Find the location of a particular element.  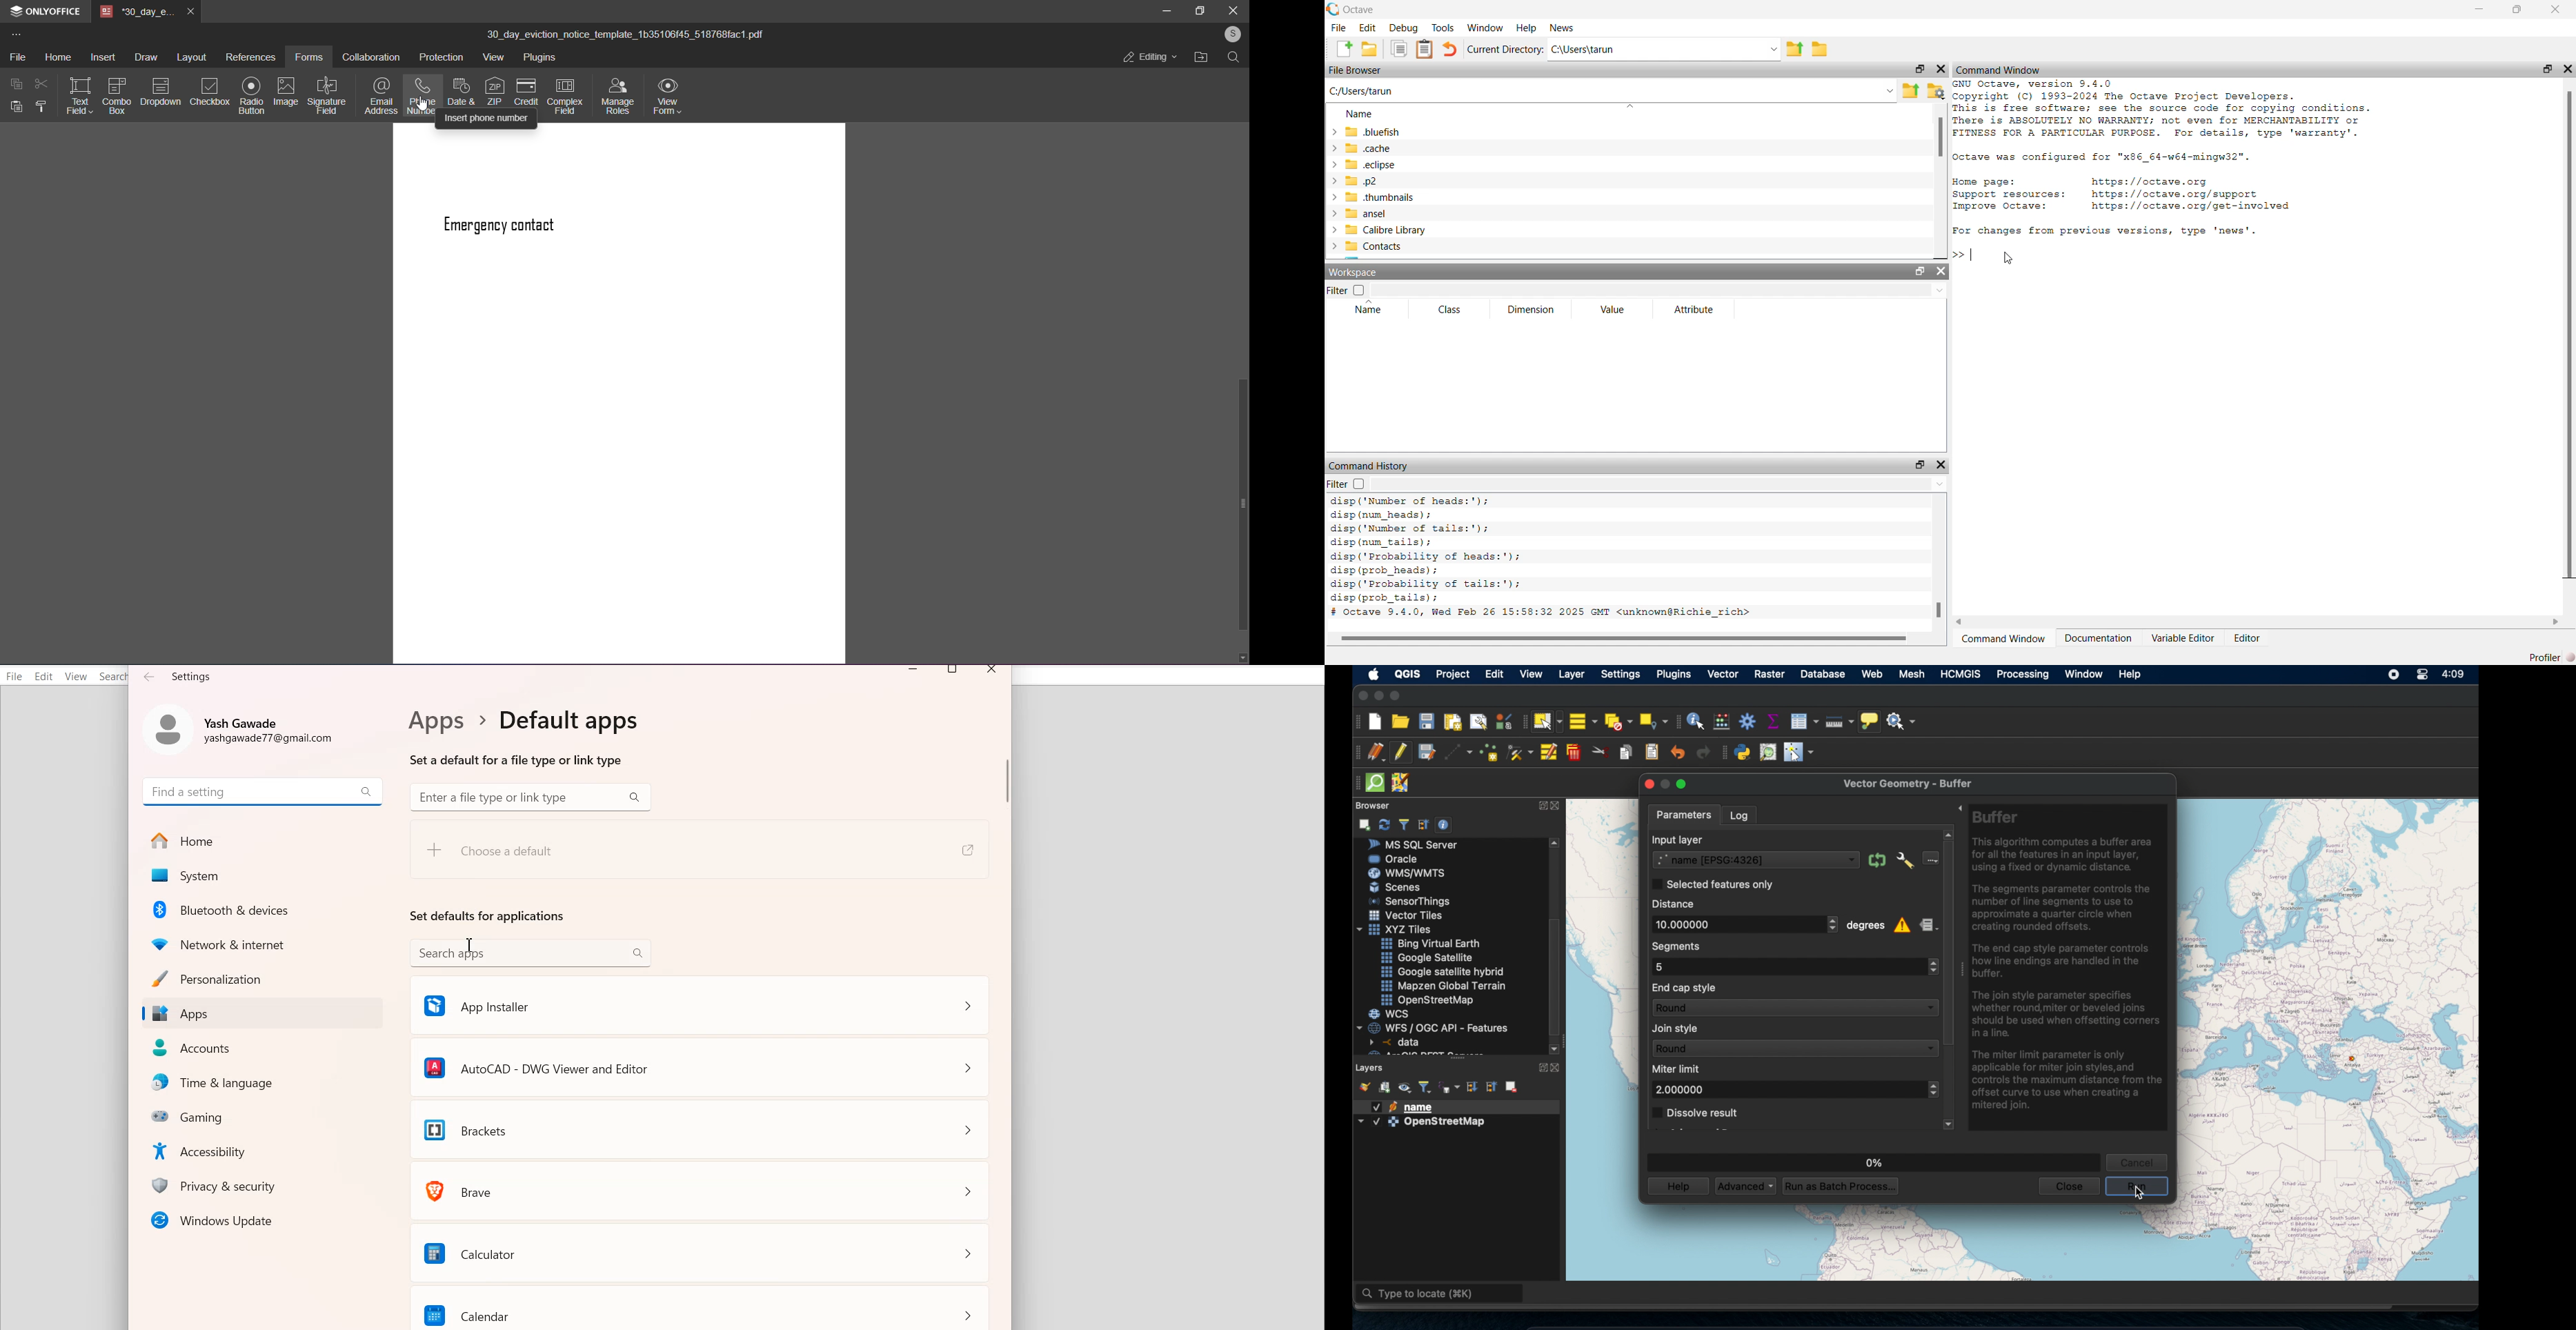

wms/wmts is located at coordinates (1406, 873).